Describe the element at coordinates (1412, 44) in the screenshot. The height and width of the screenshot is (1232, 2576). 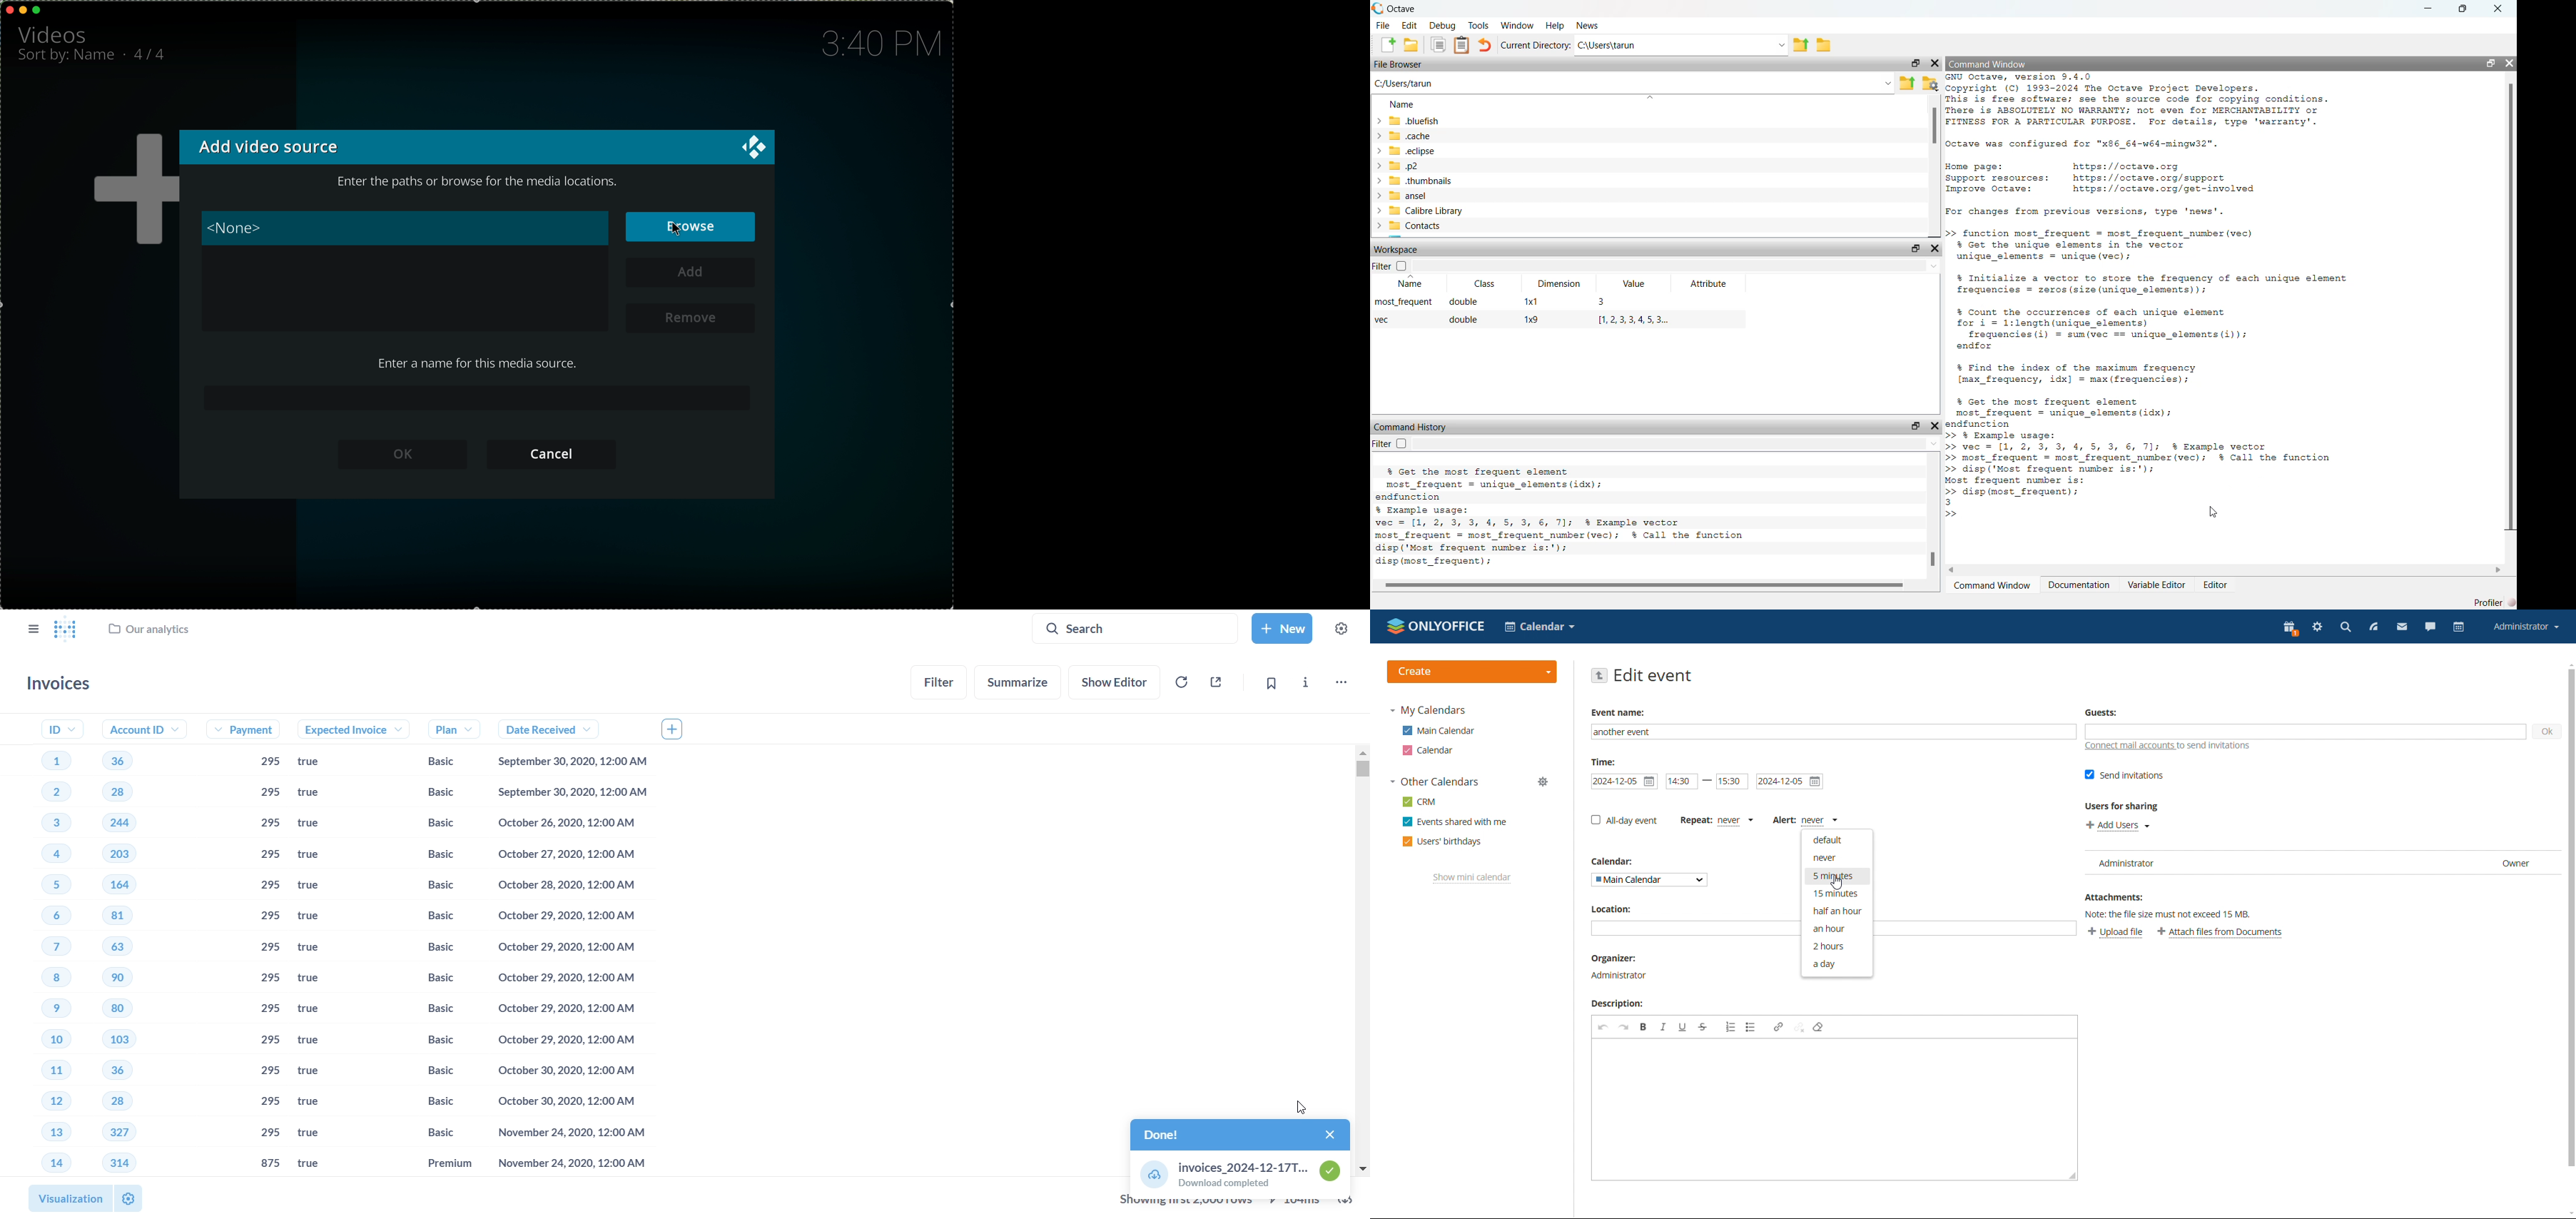
I see `Open an existing file in editor` at that location.